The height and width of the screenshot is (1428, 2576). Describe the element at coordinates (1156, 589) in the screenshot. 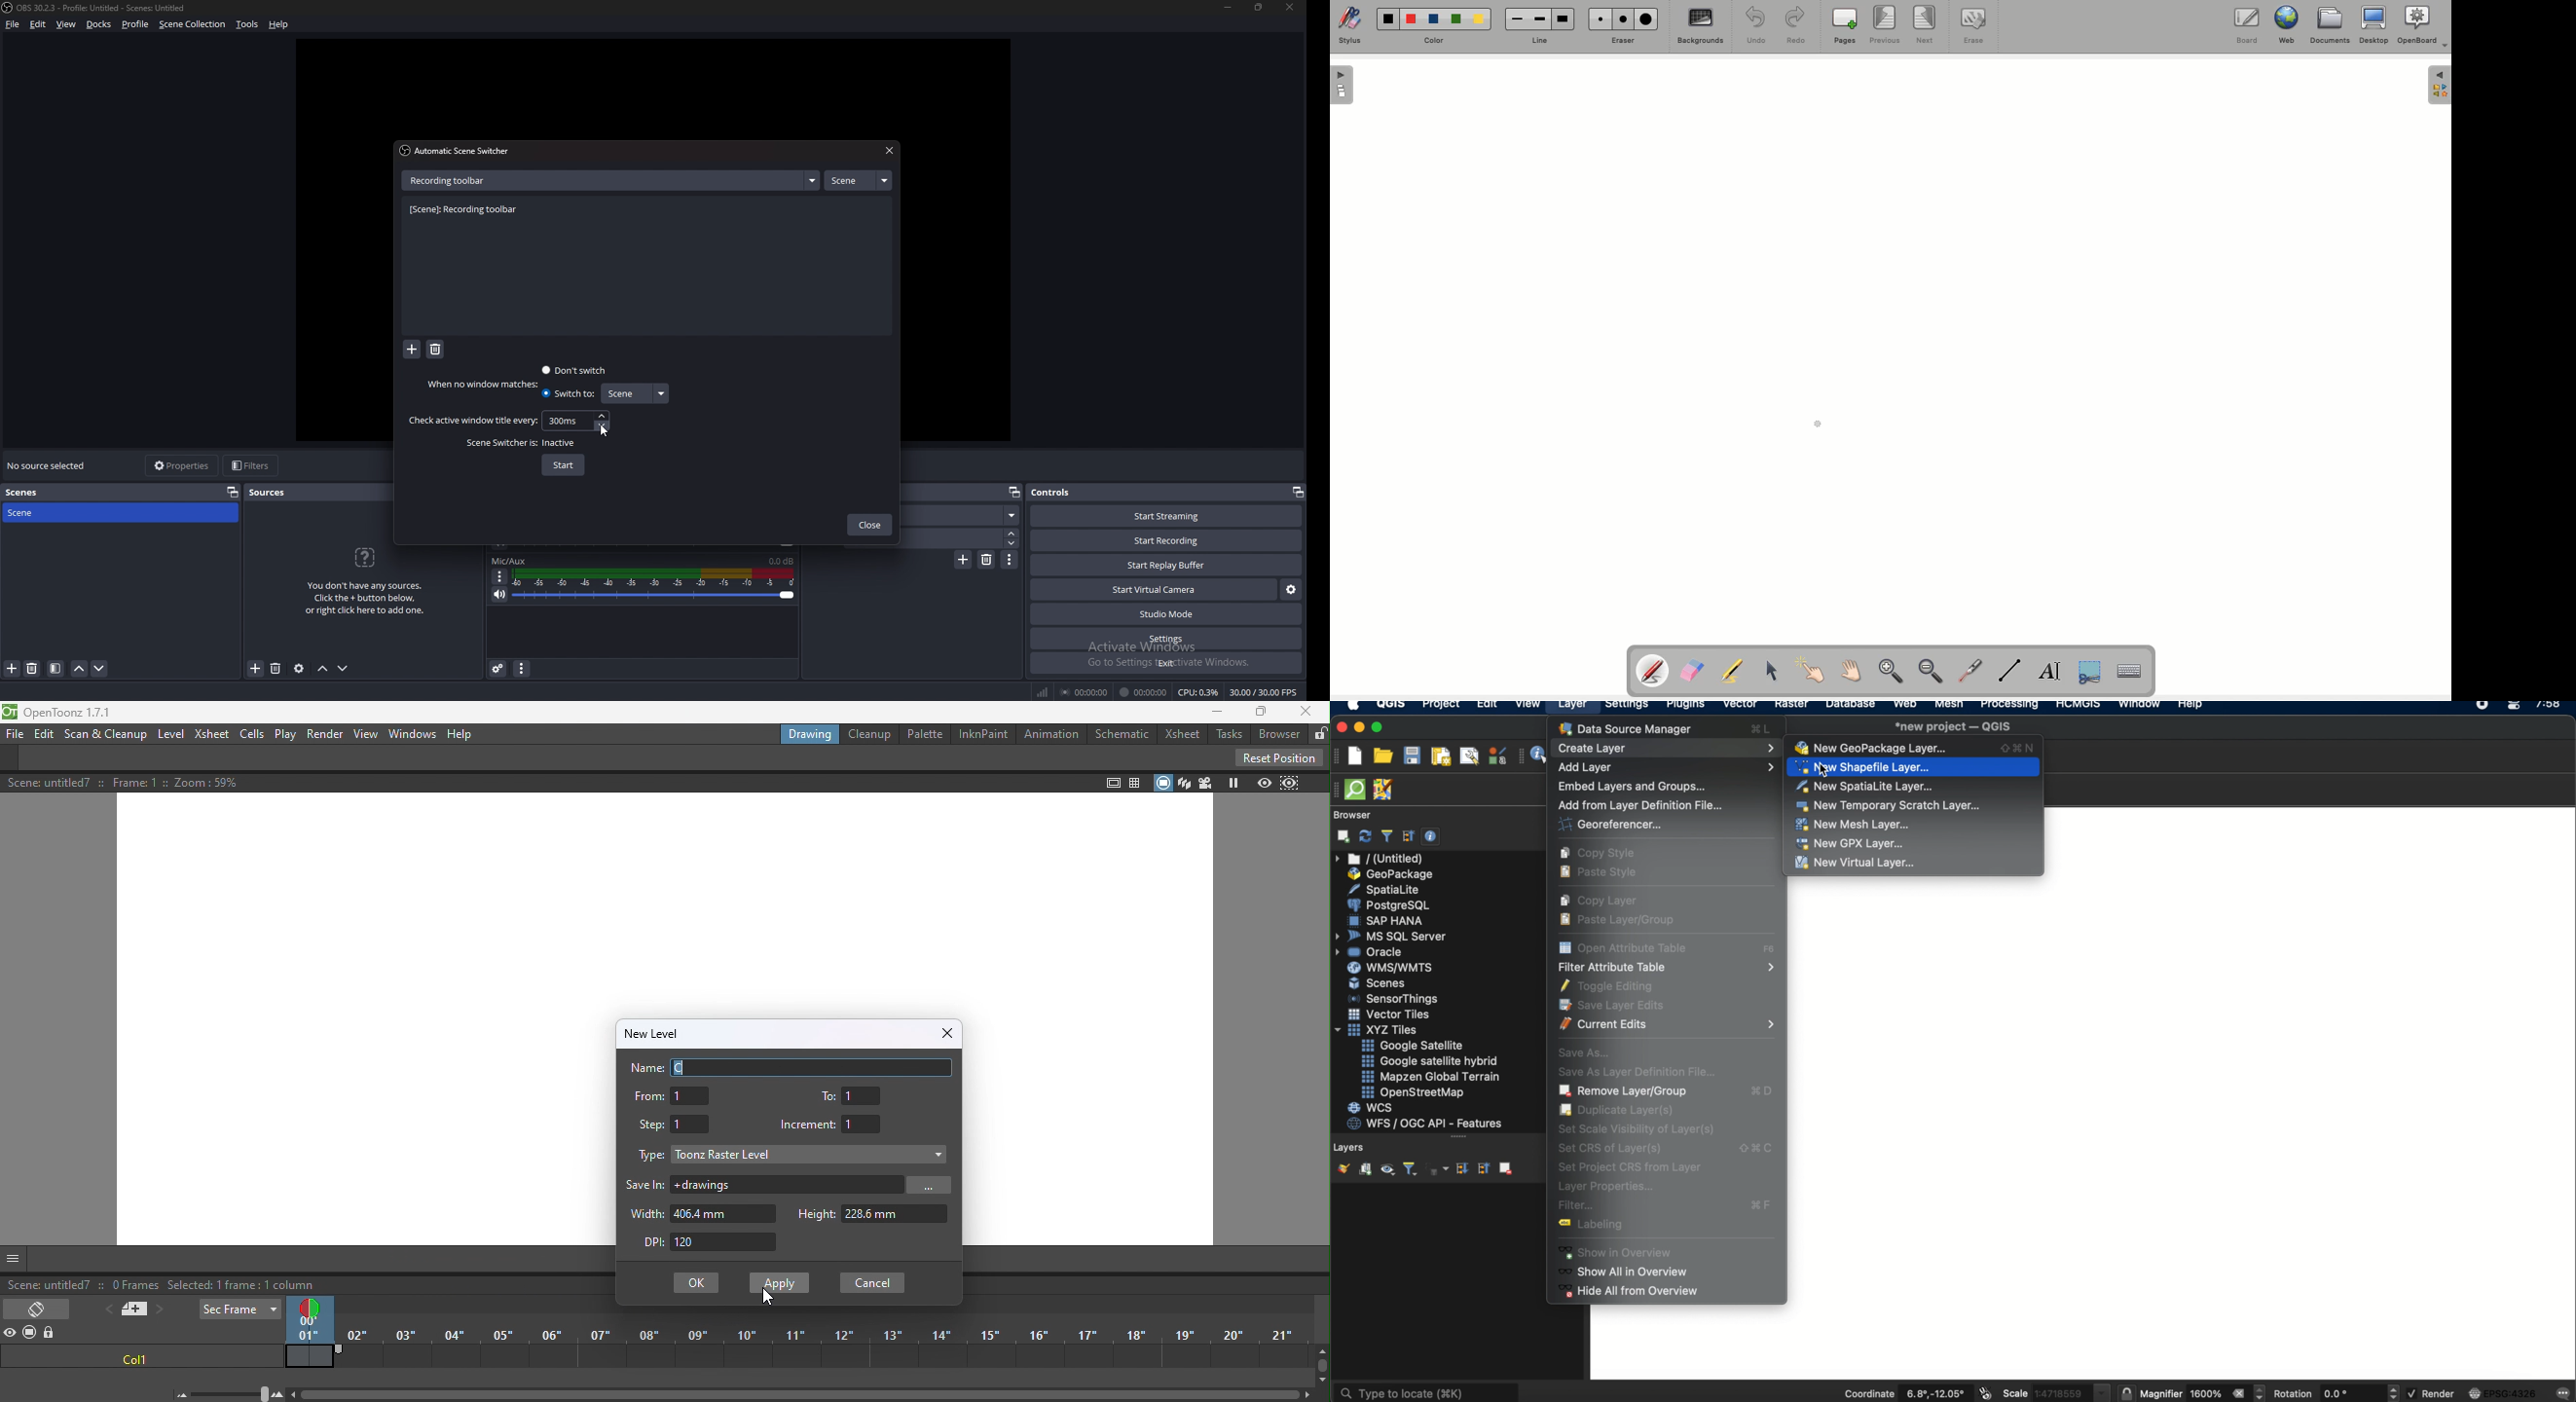

I see `start virtual camera` at that location.